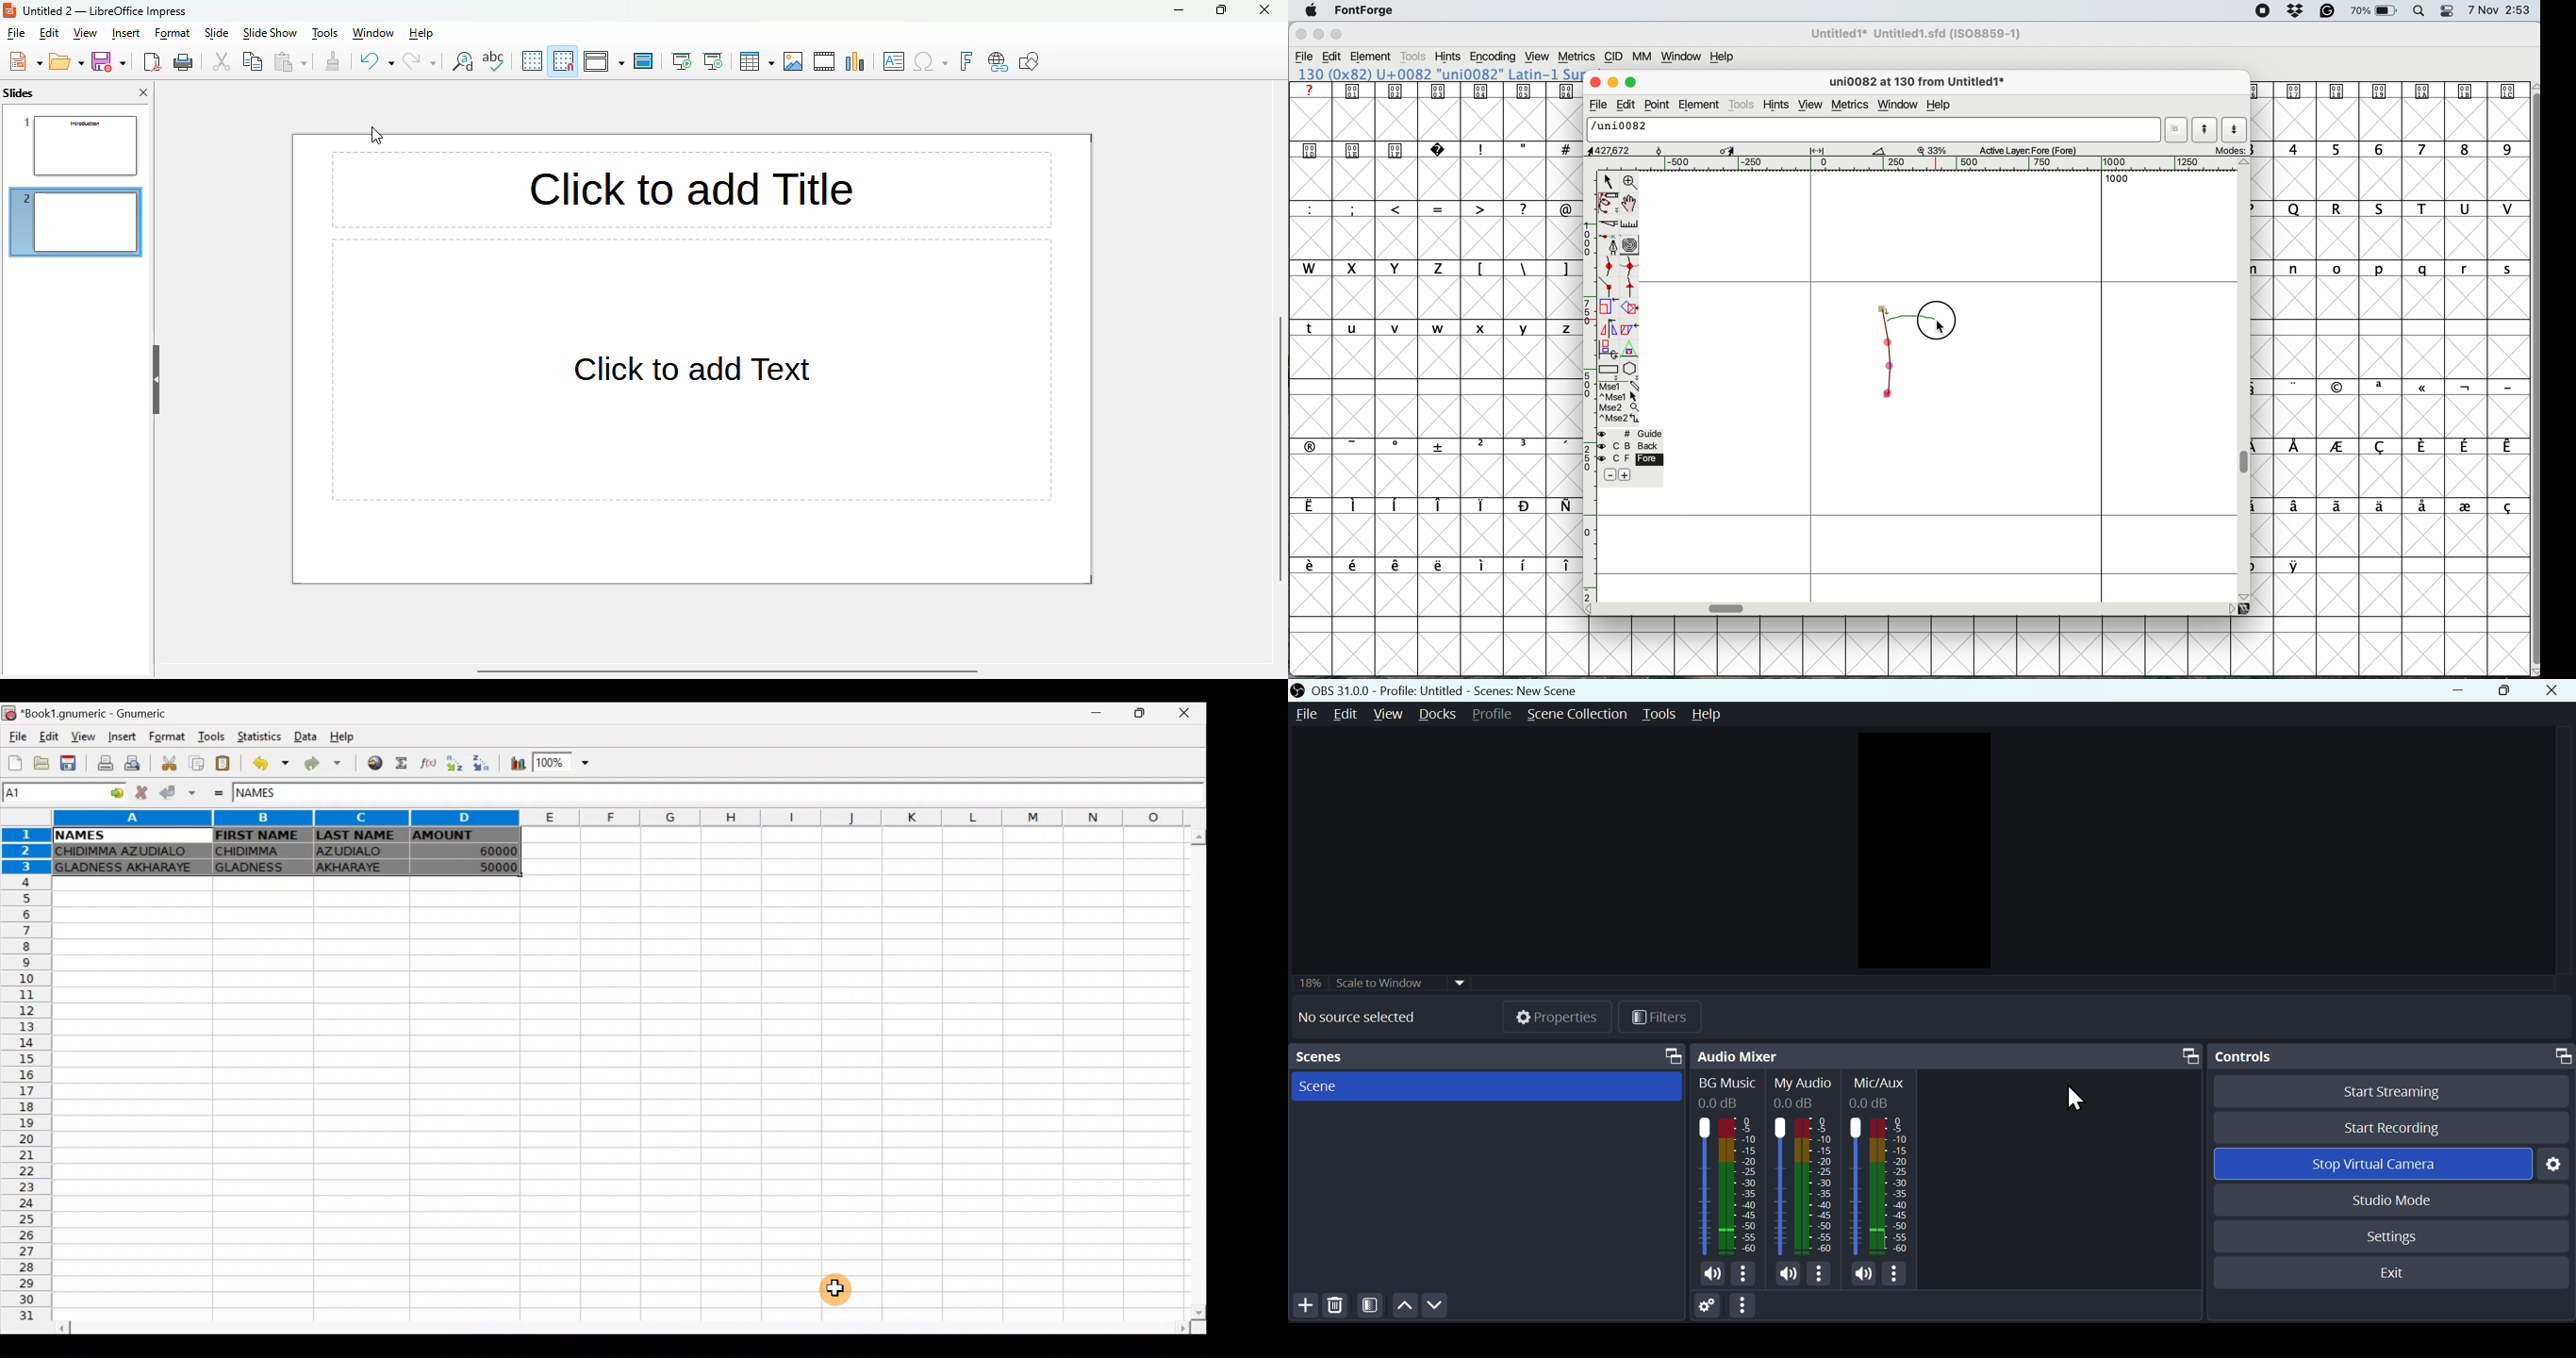  What do you see at coordinates (422, 33) in the screenshot?
I see `help` at bounding box center [422, 33].